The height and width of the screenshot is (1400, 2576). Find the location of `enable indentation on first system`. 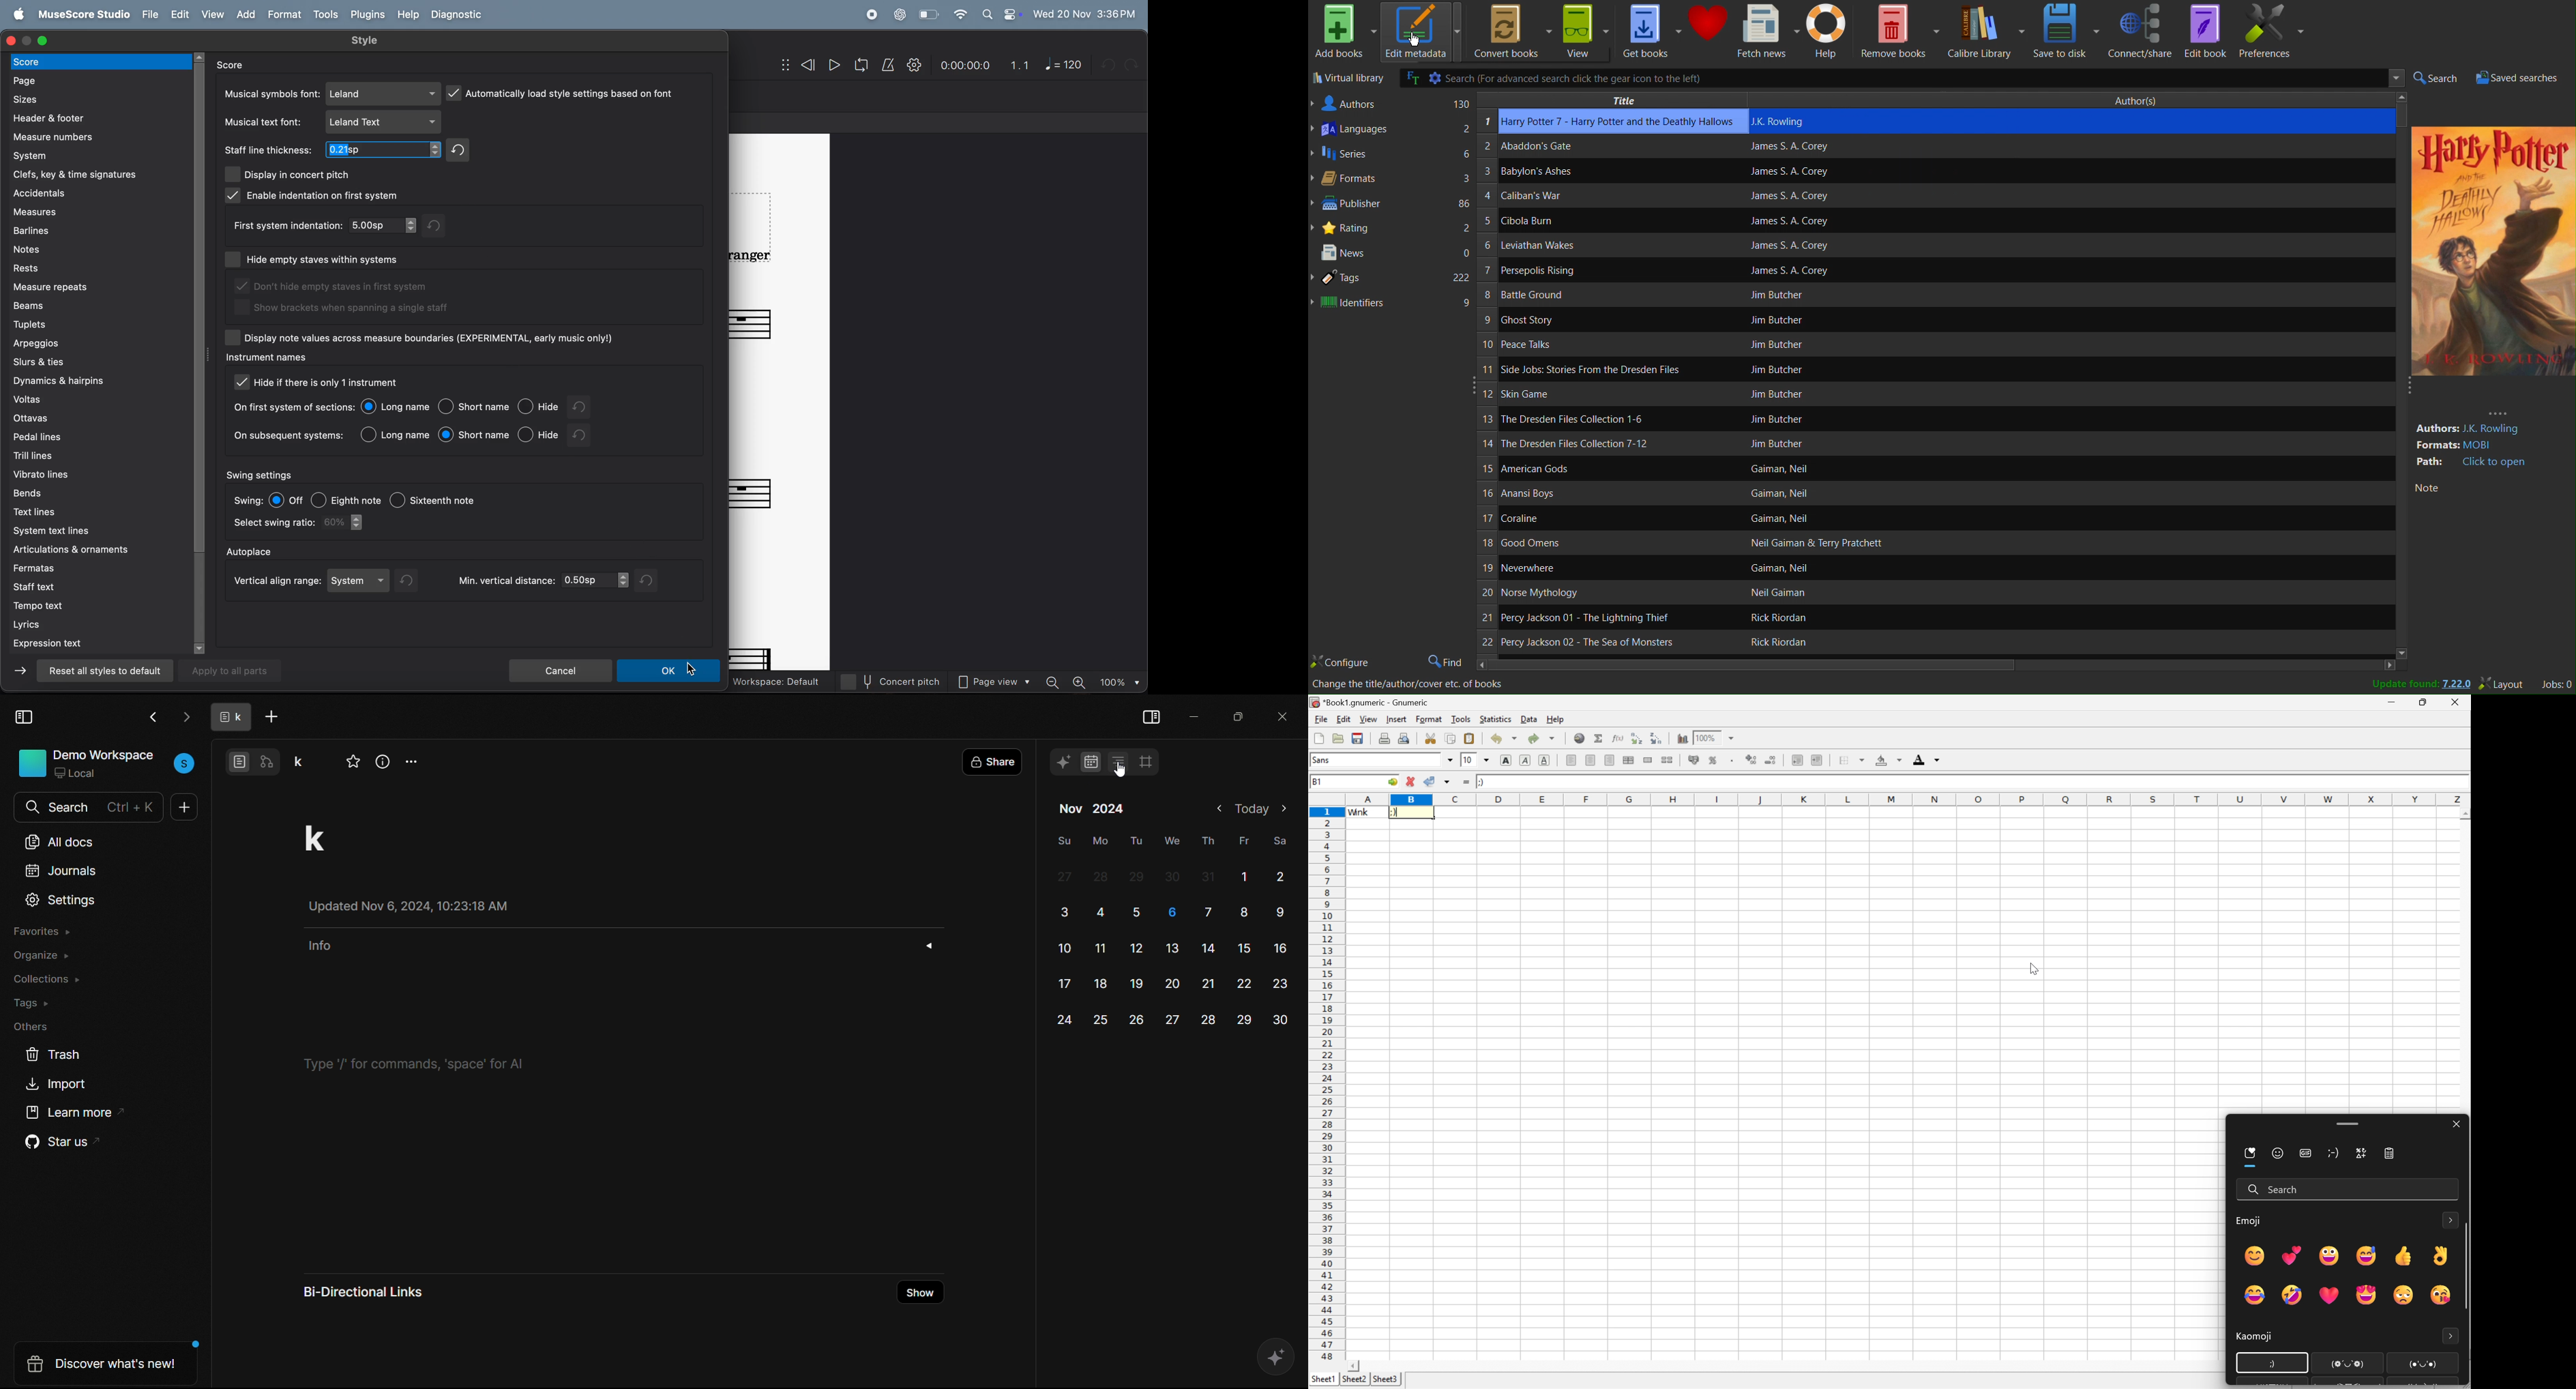

enable indentation on first system is located at coordinates (314, 196).